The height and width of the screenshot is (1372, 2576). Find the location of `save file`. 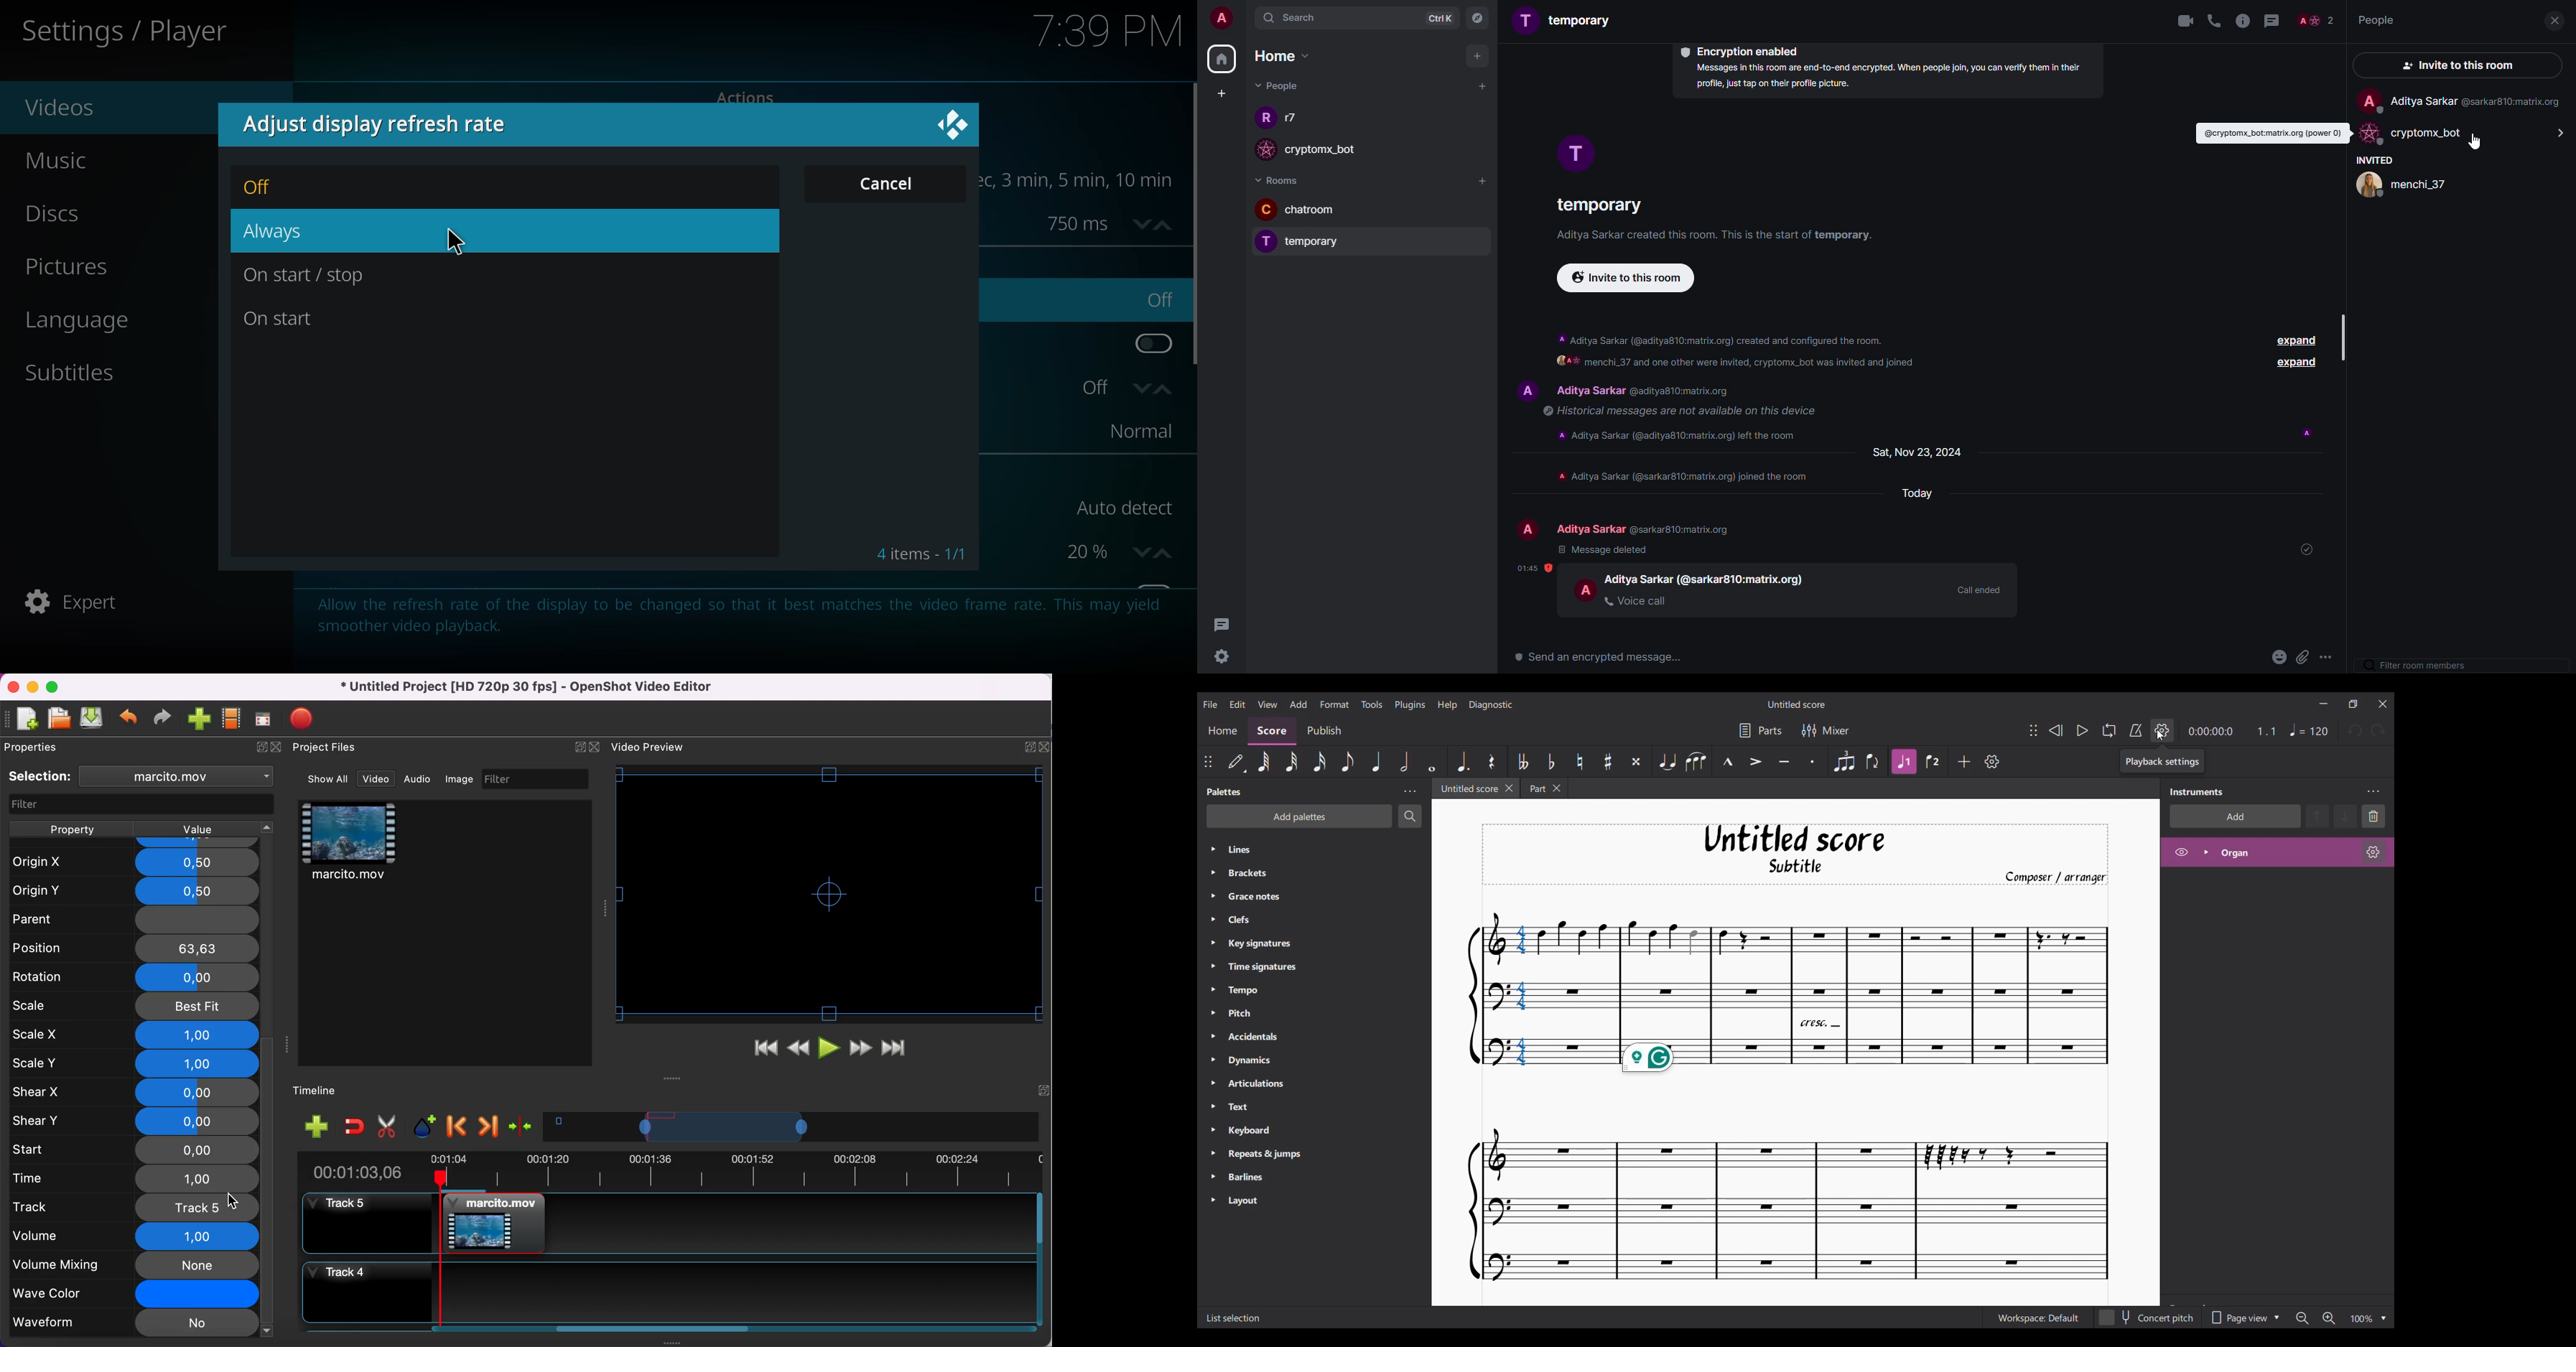

save file is located at coordinates (93, 718).